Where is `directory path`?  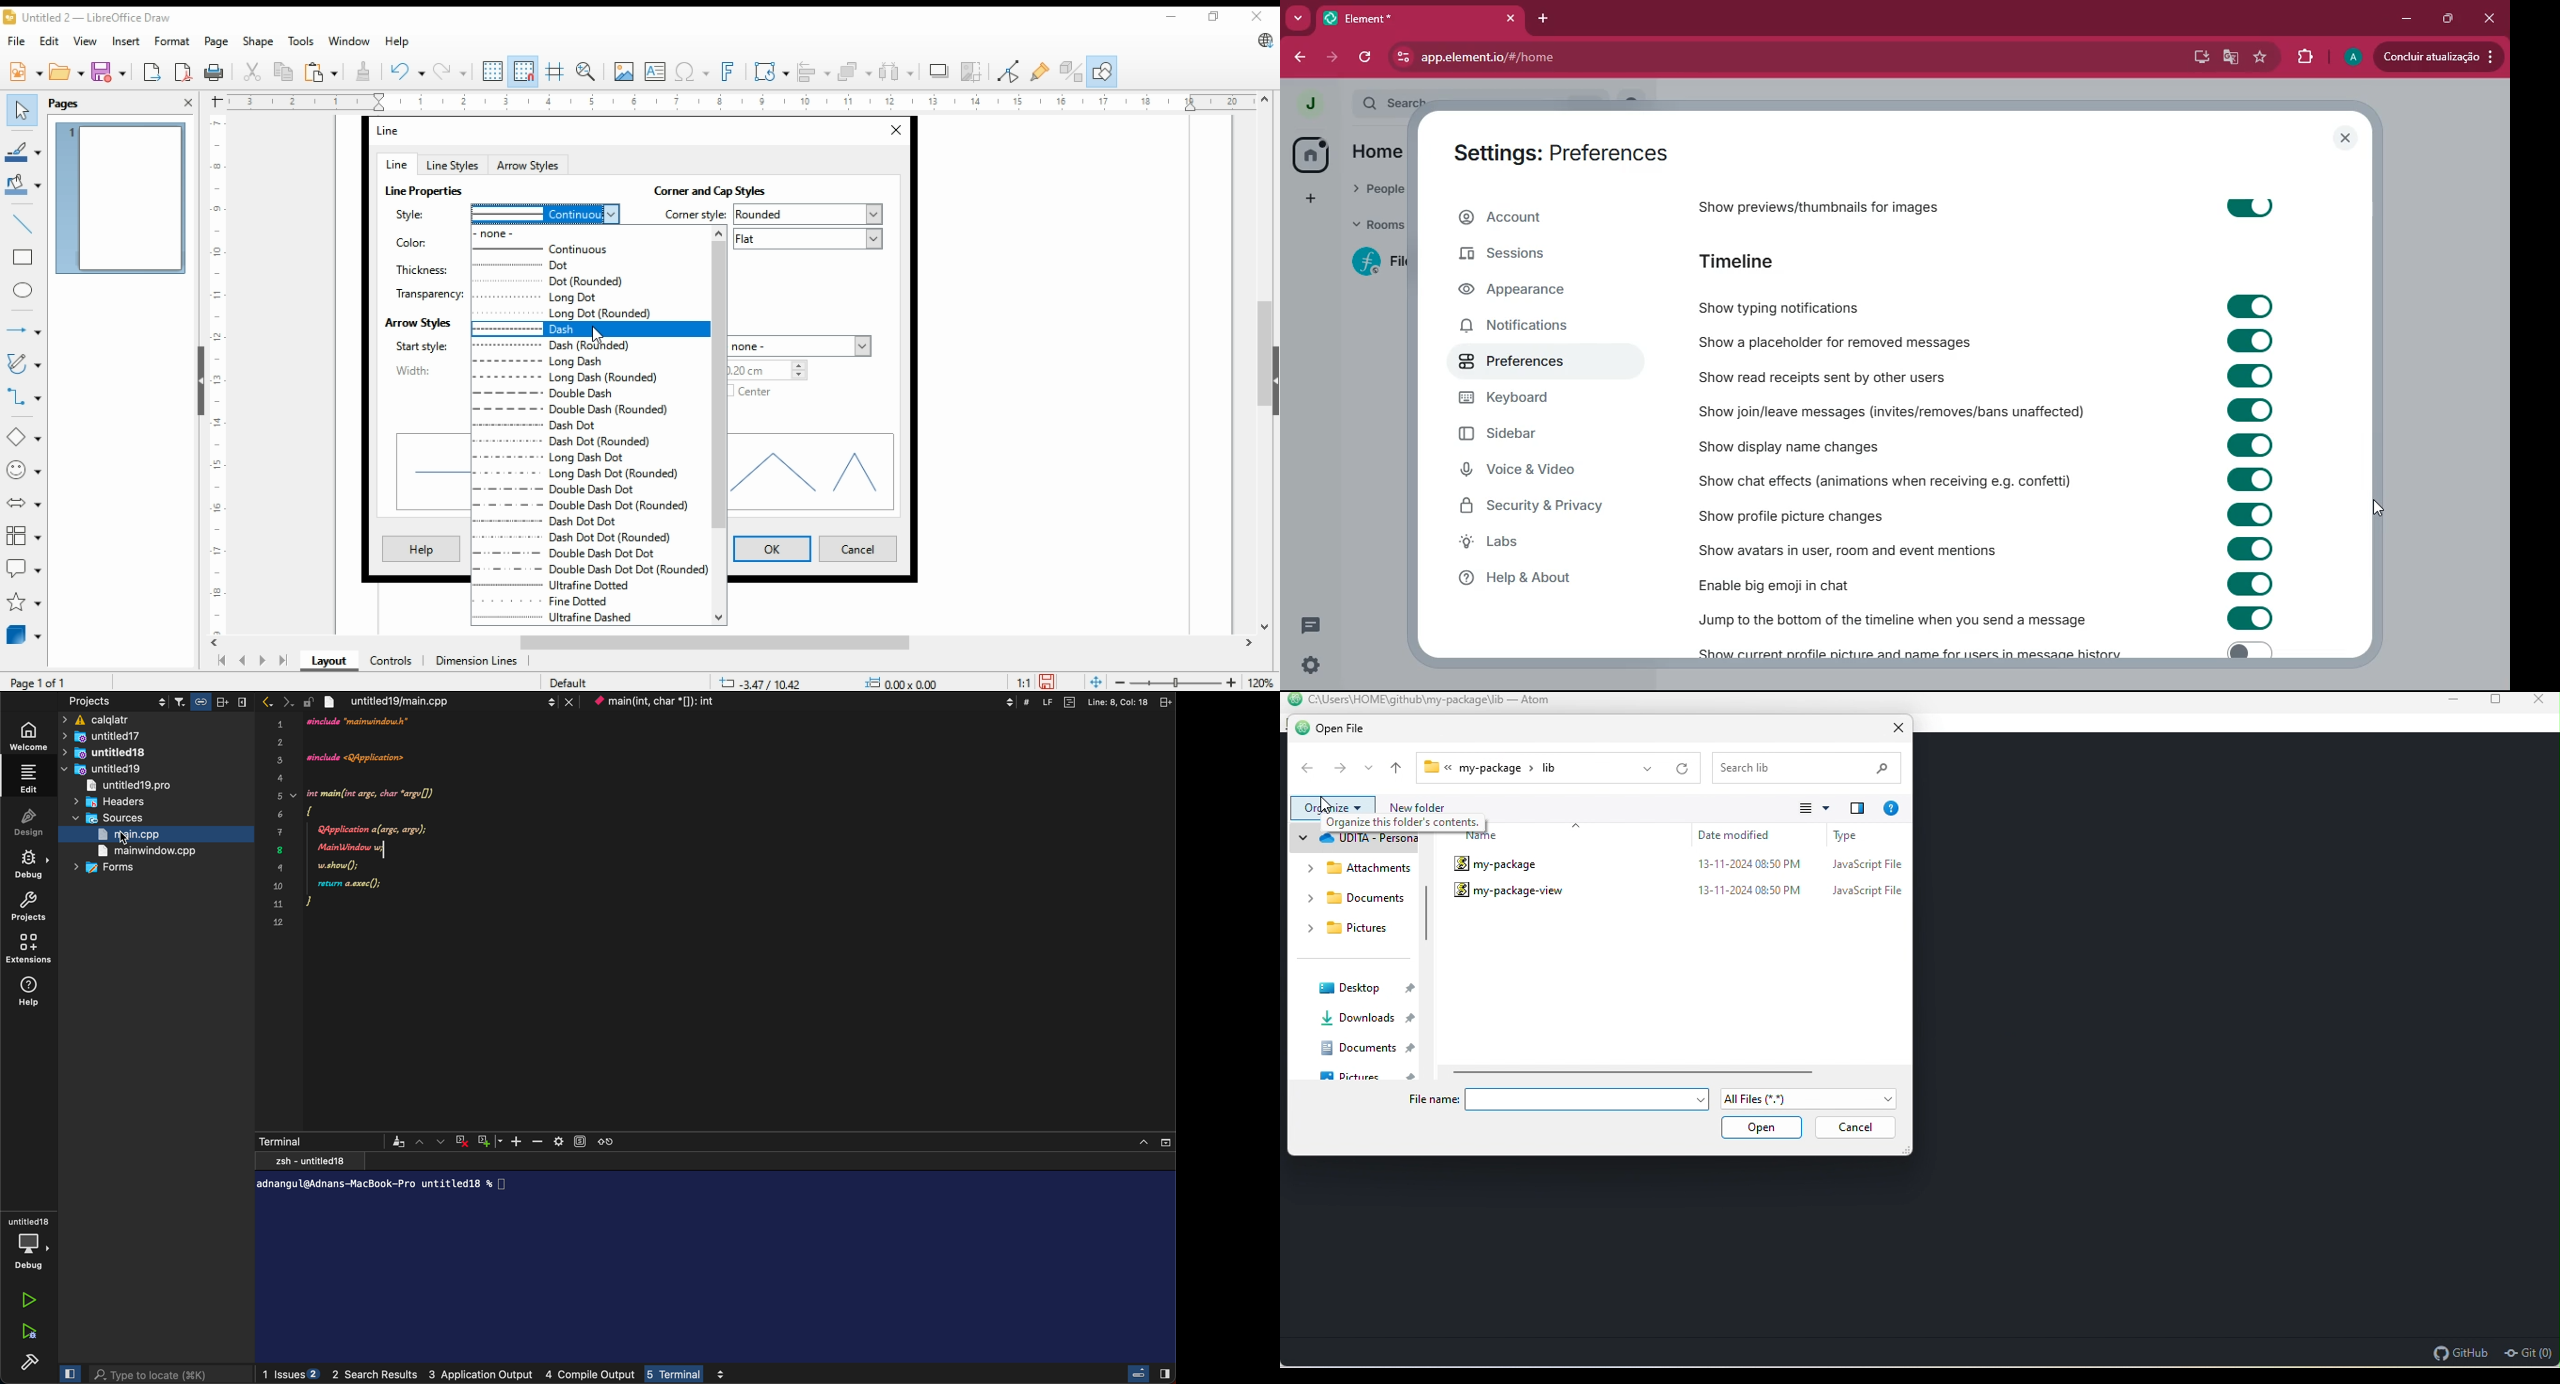
directory path is located at coordinates (1406, 699).